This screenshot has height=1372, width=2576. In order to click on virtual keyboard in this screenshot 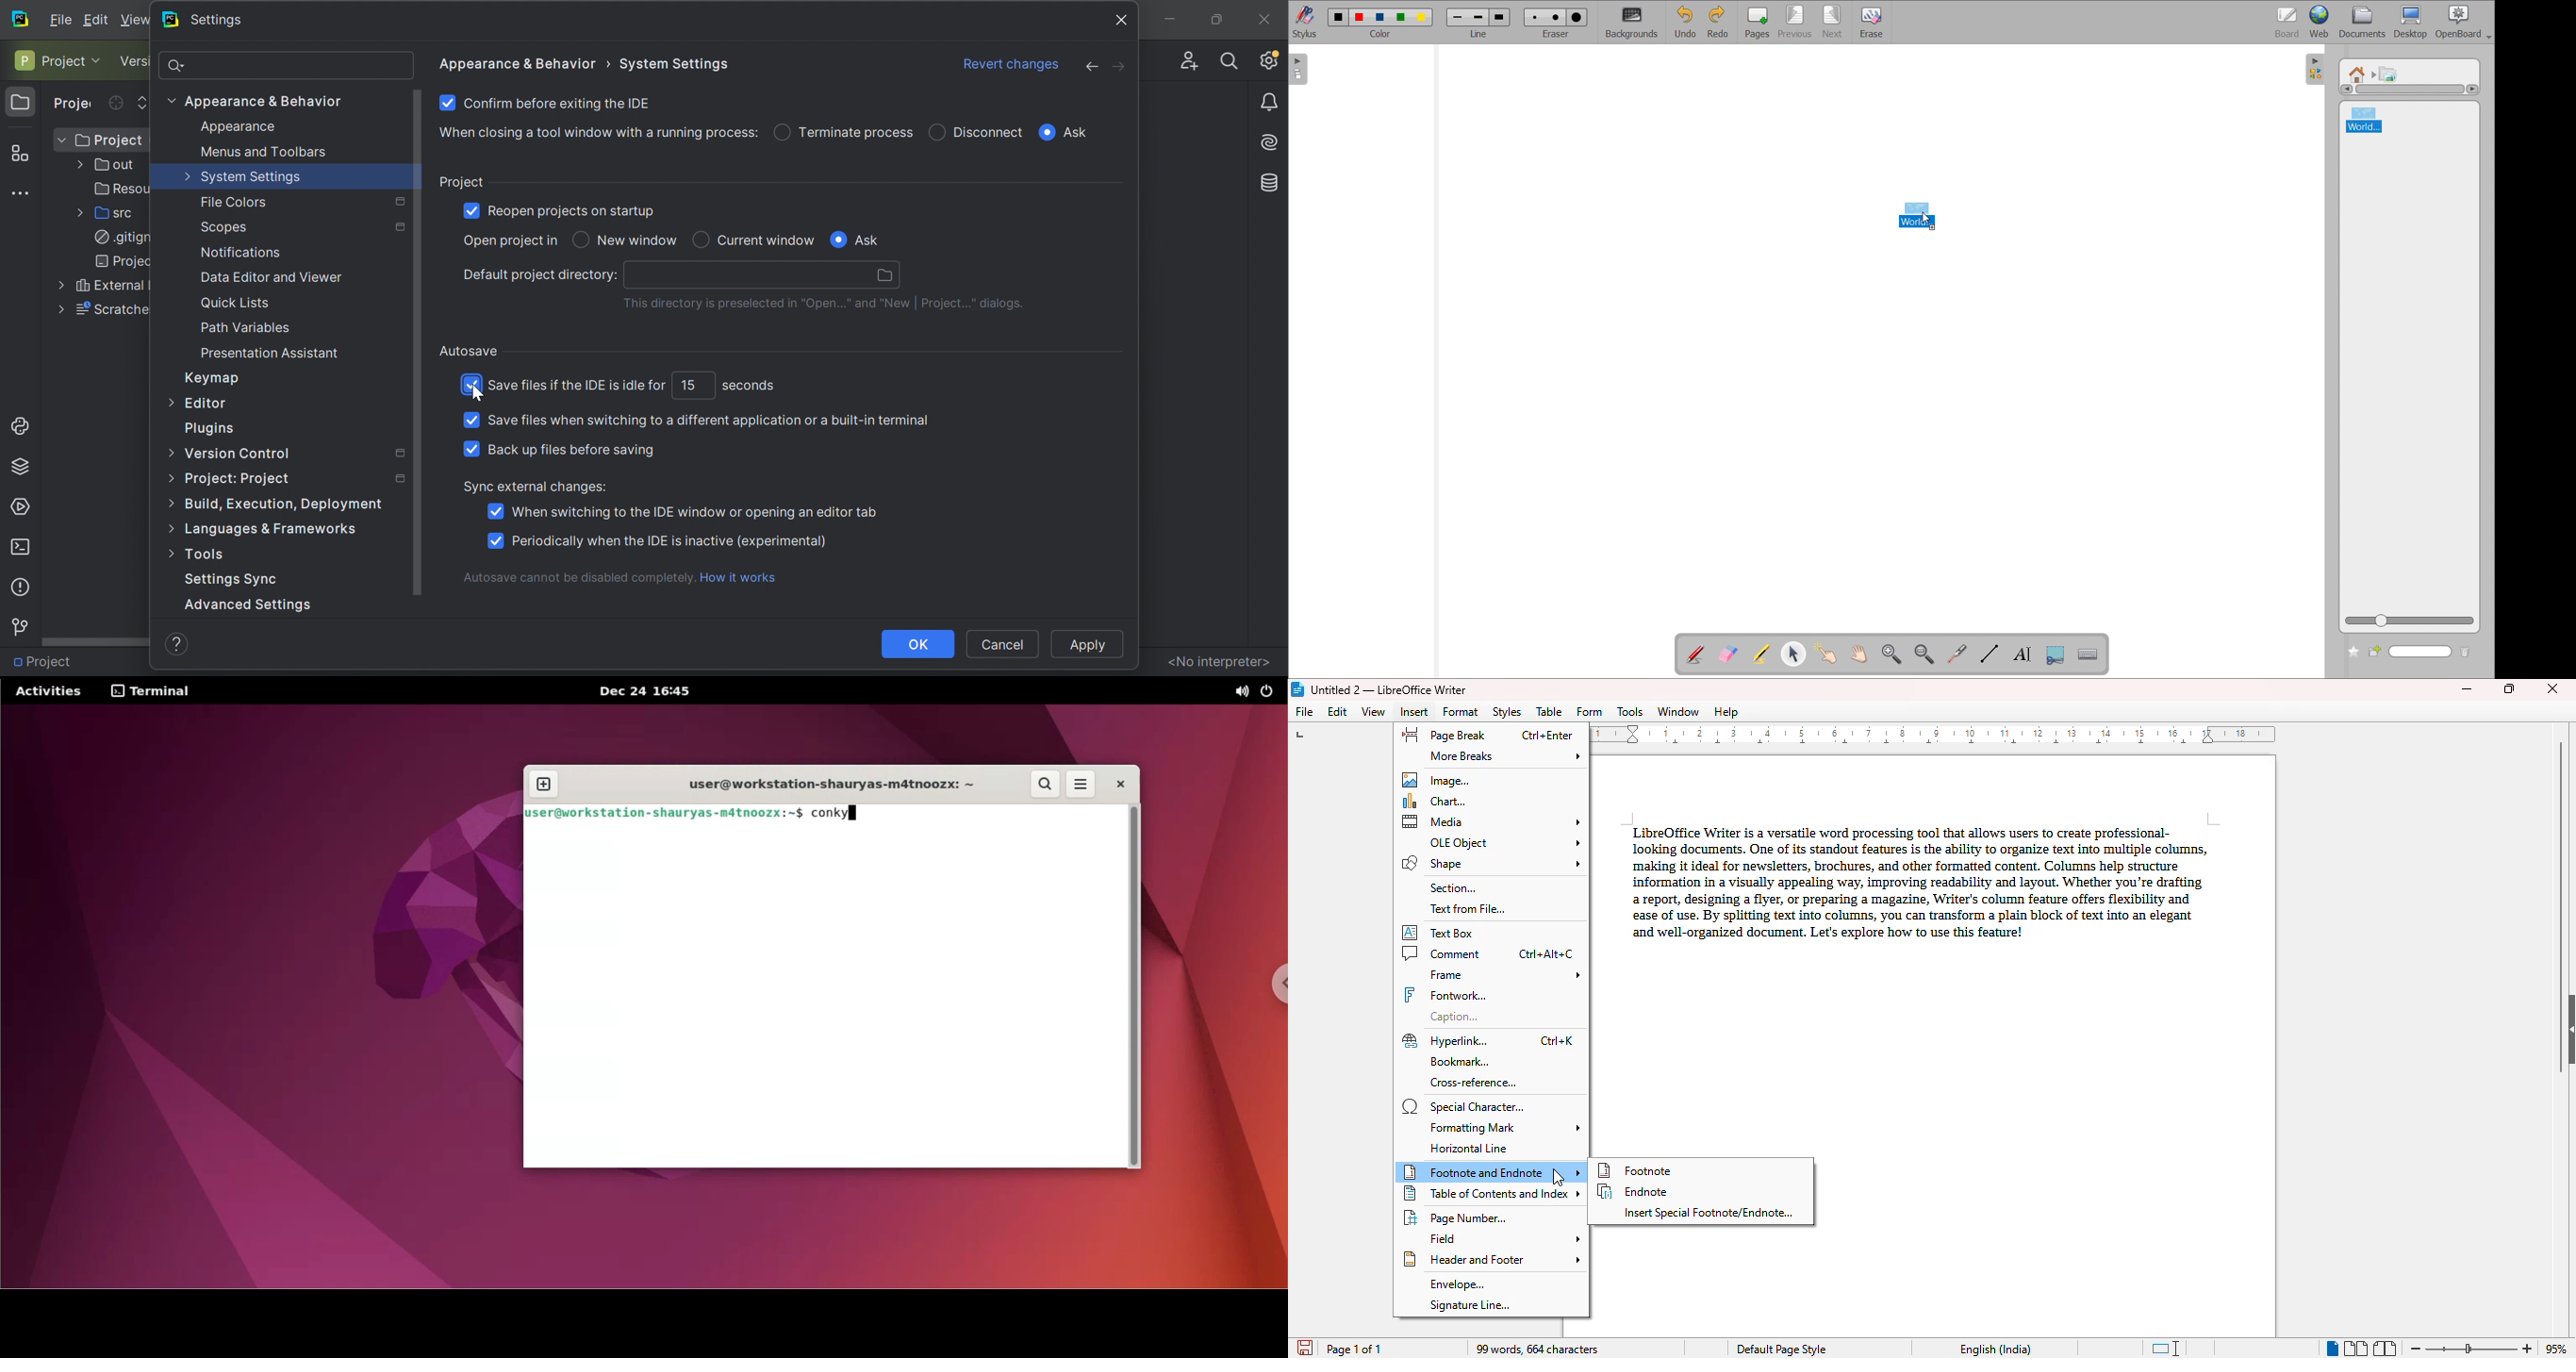, I will do `click(2088, 654)`.